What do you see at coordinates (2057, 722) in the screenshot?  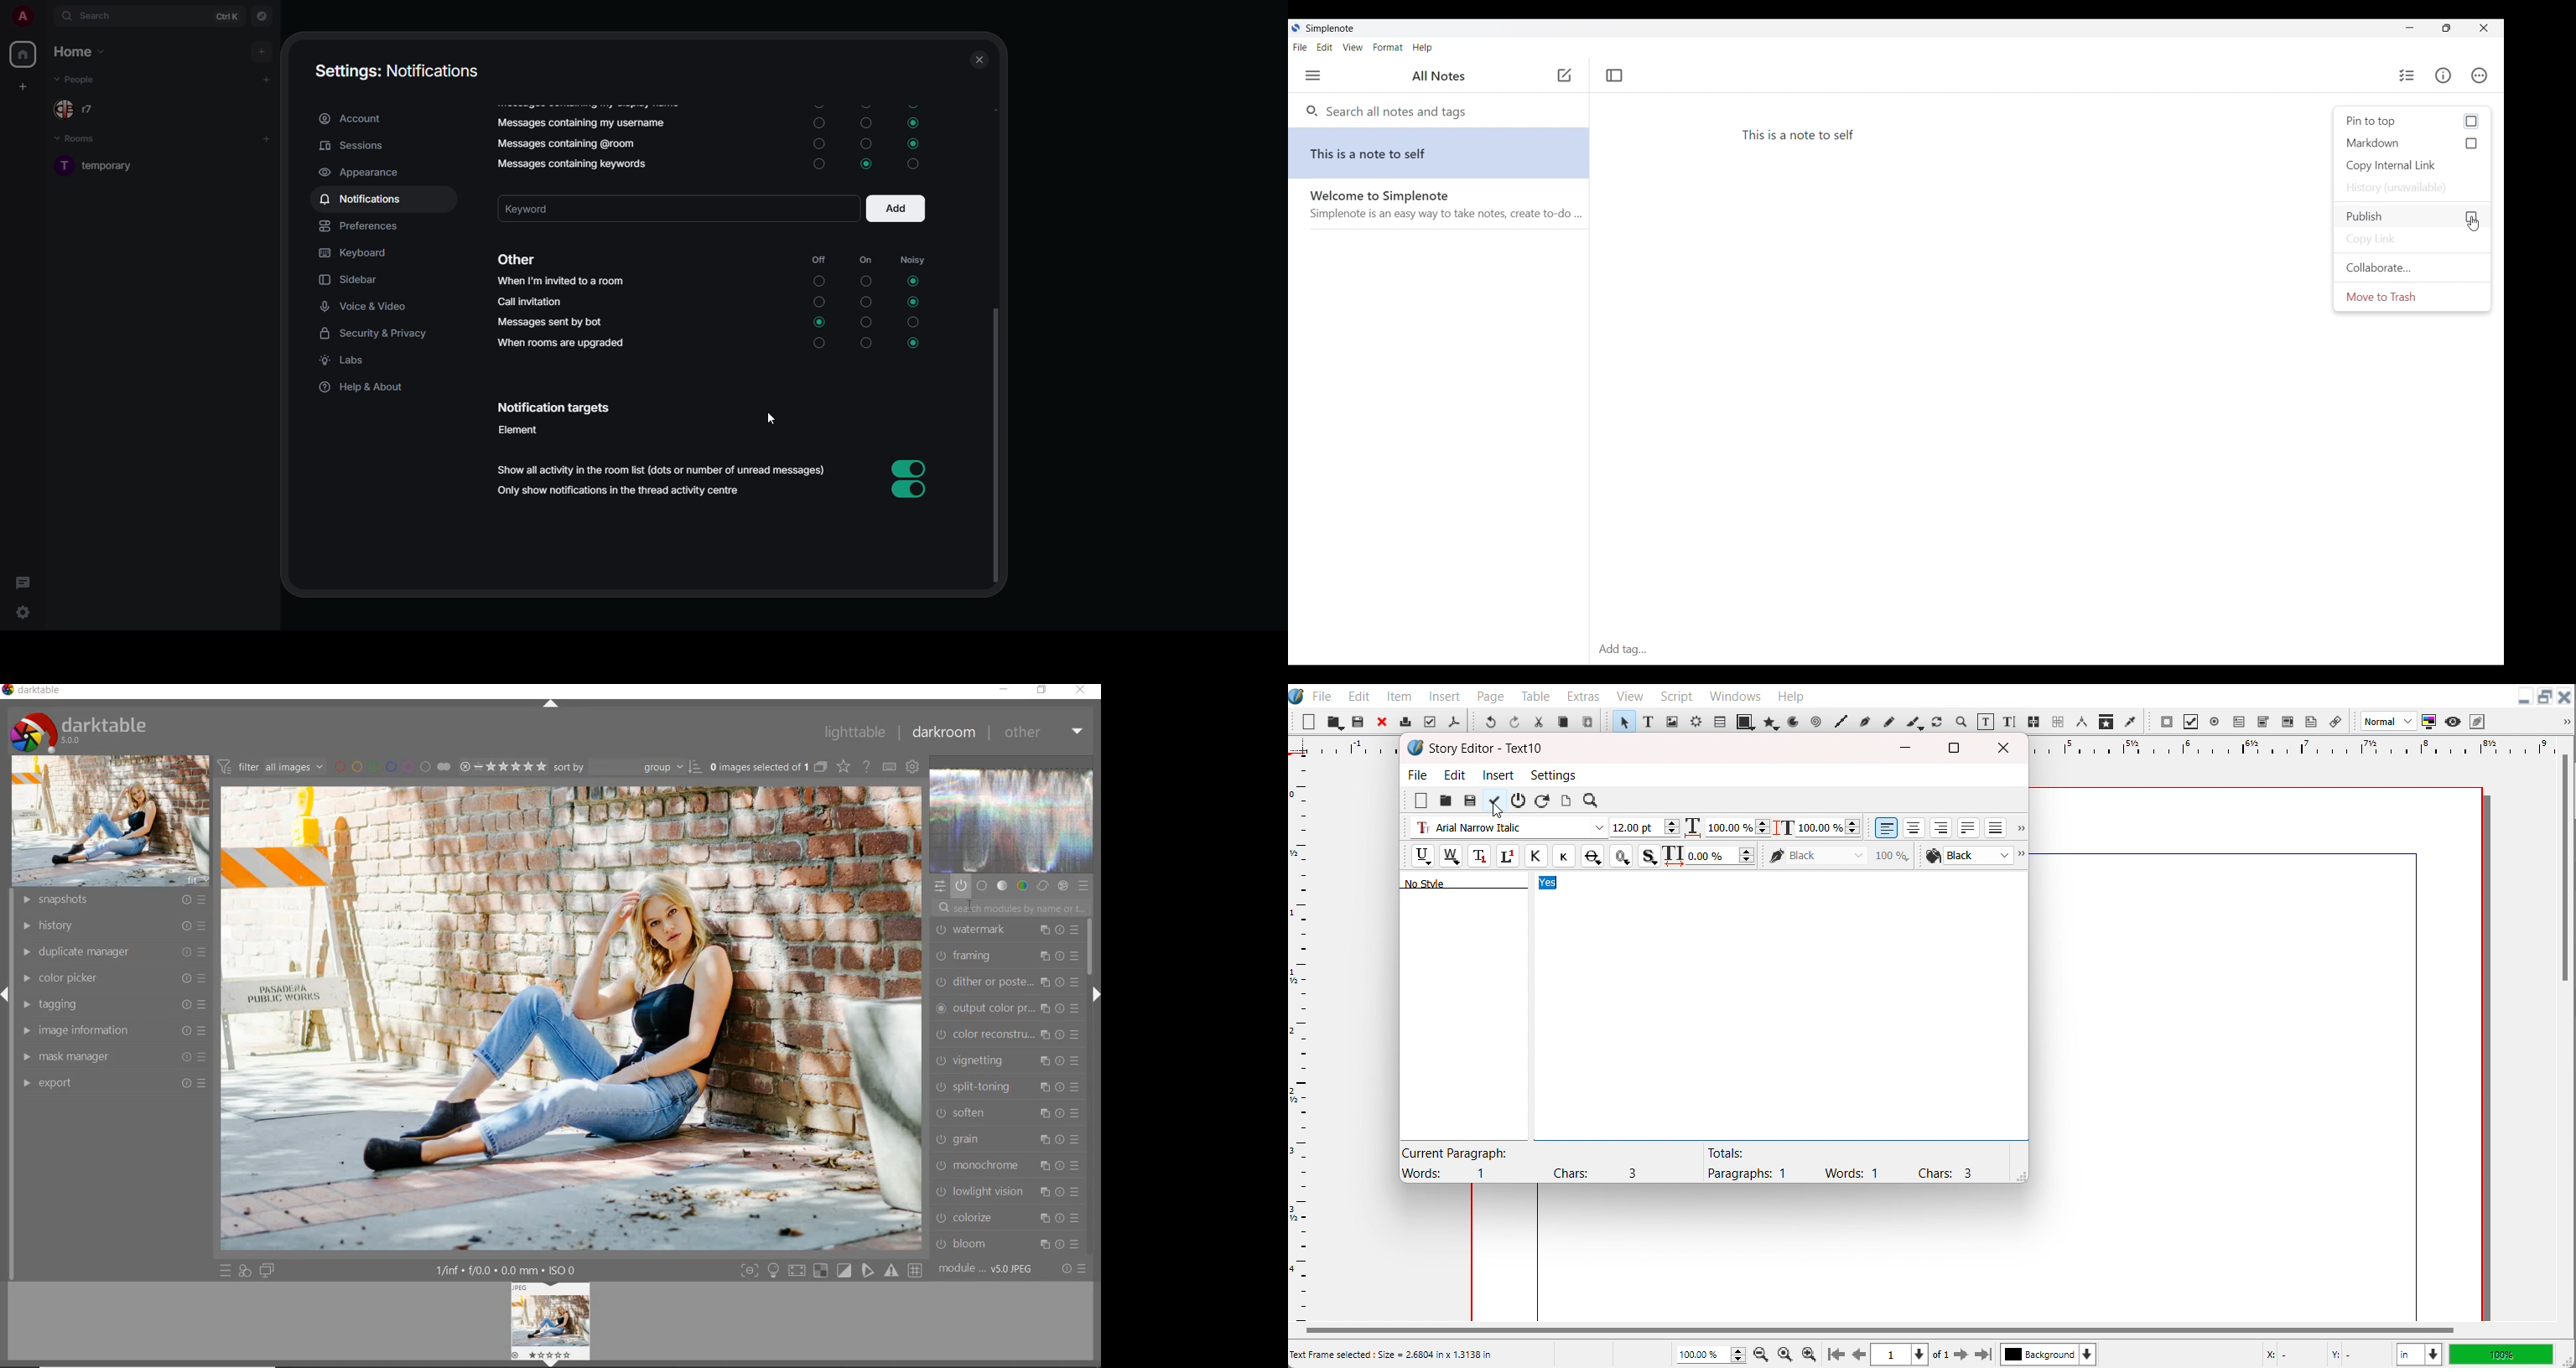 I see `Unlink text frame` at bounding box center [2057, 722].